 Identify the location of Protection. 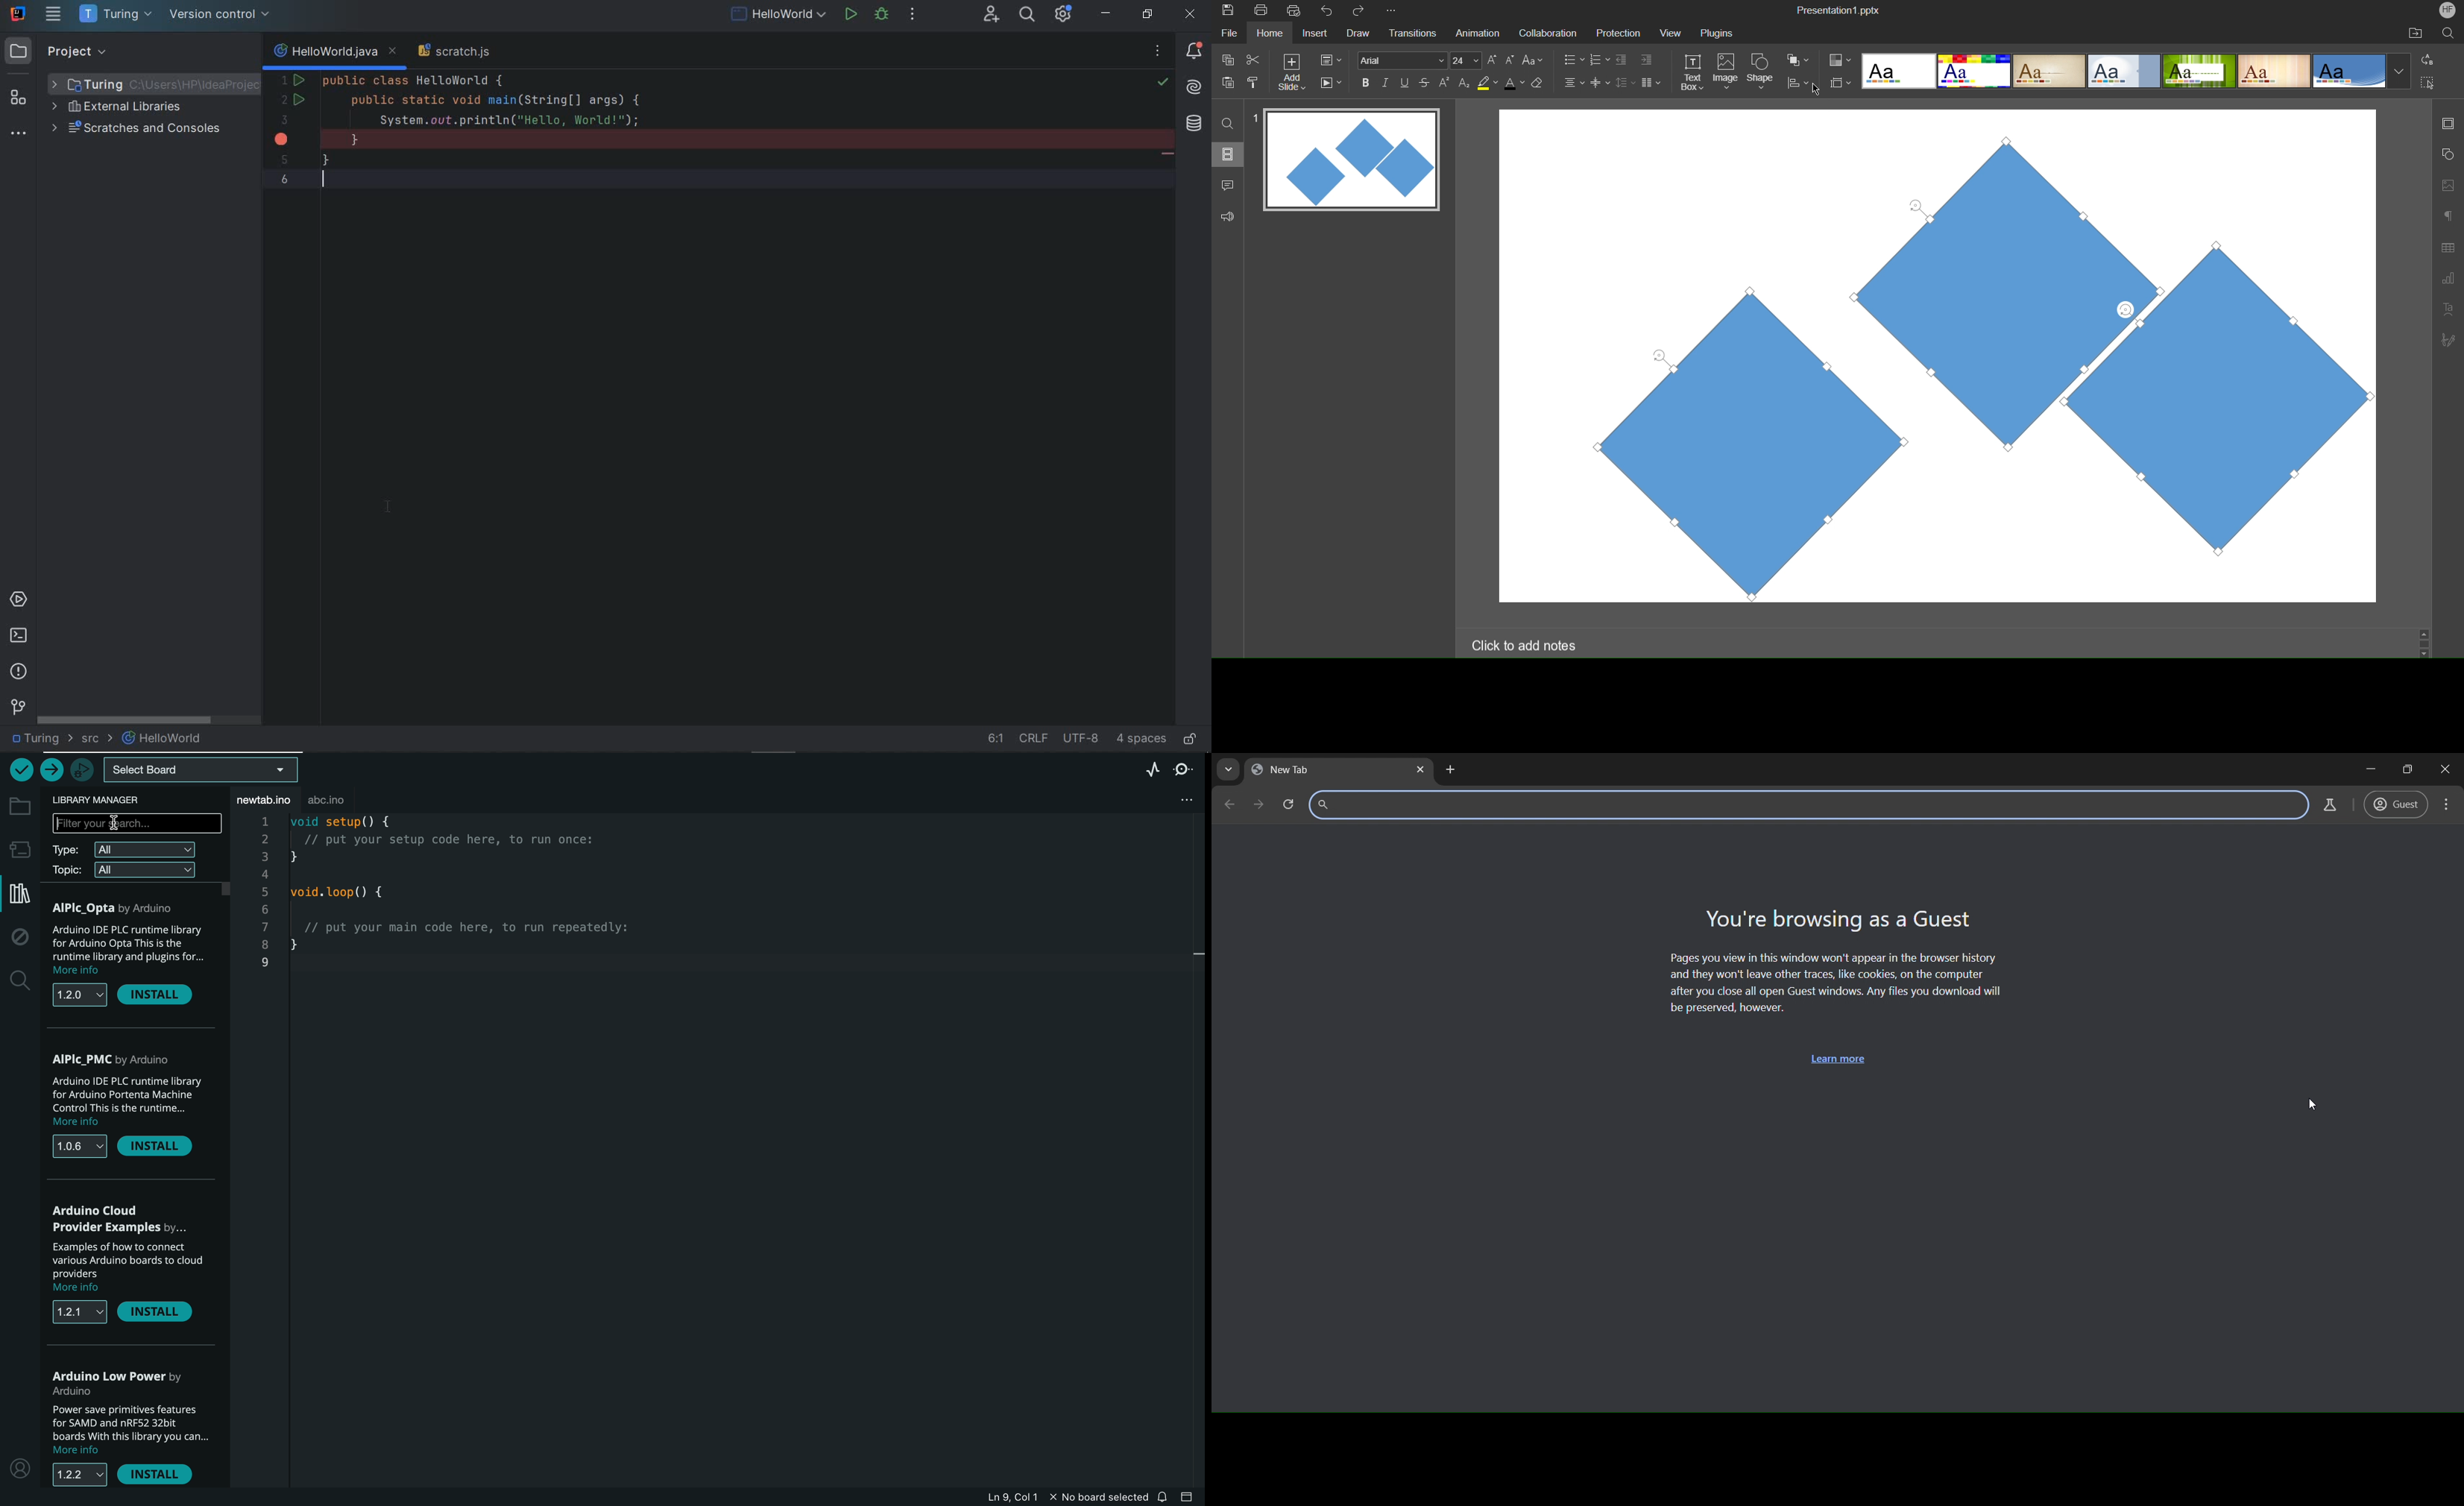
(1613, 33).